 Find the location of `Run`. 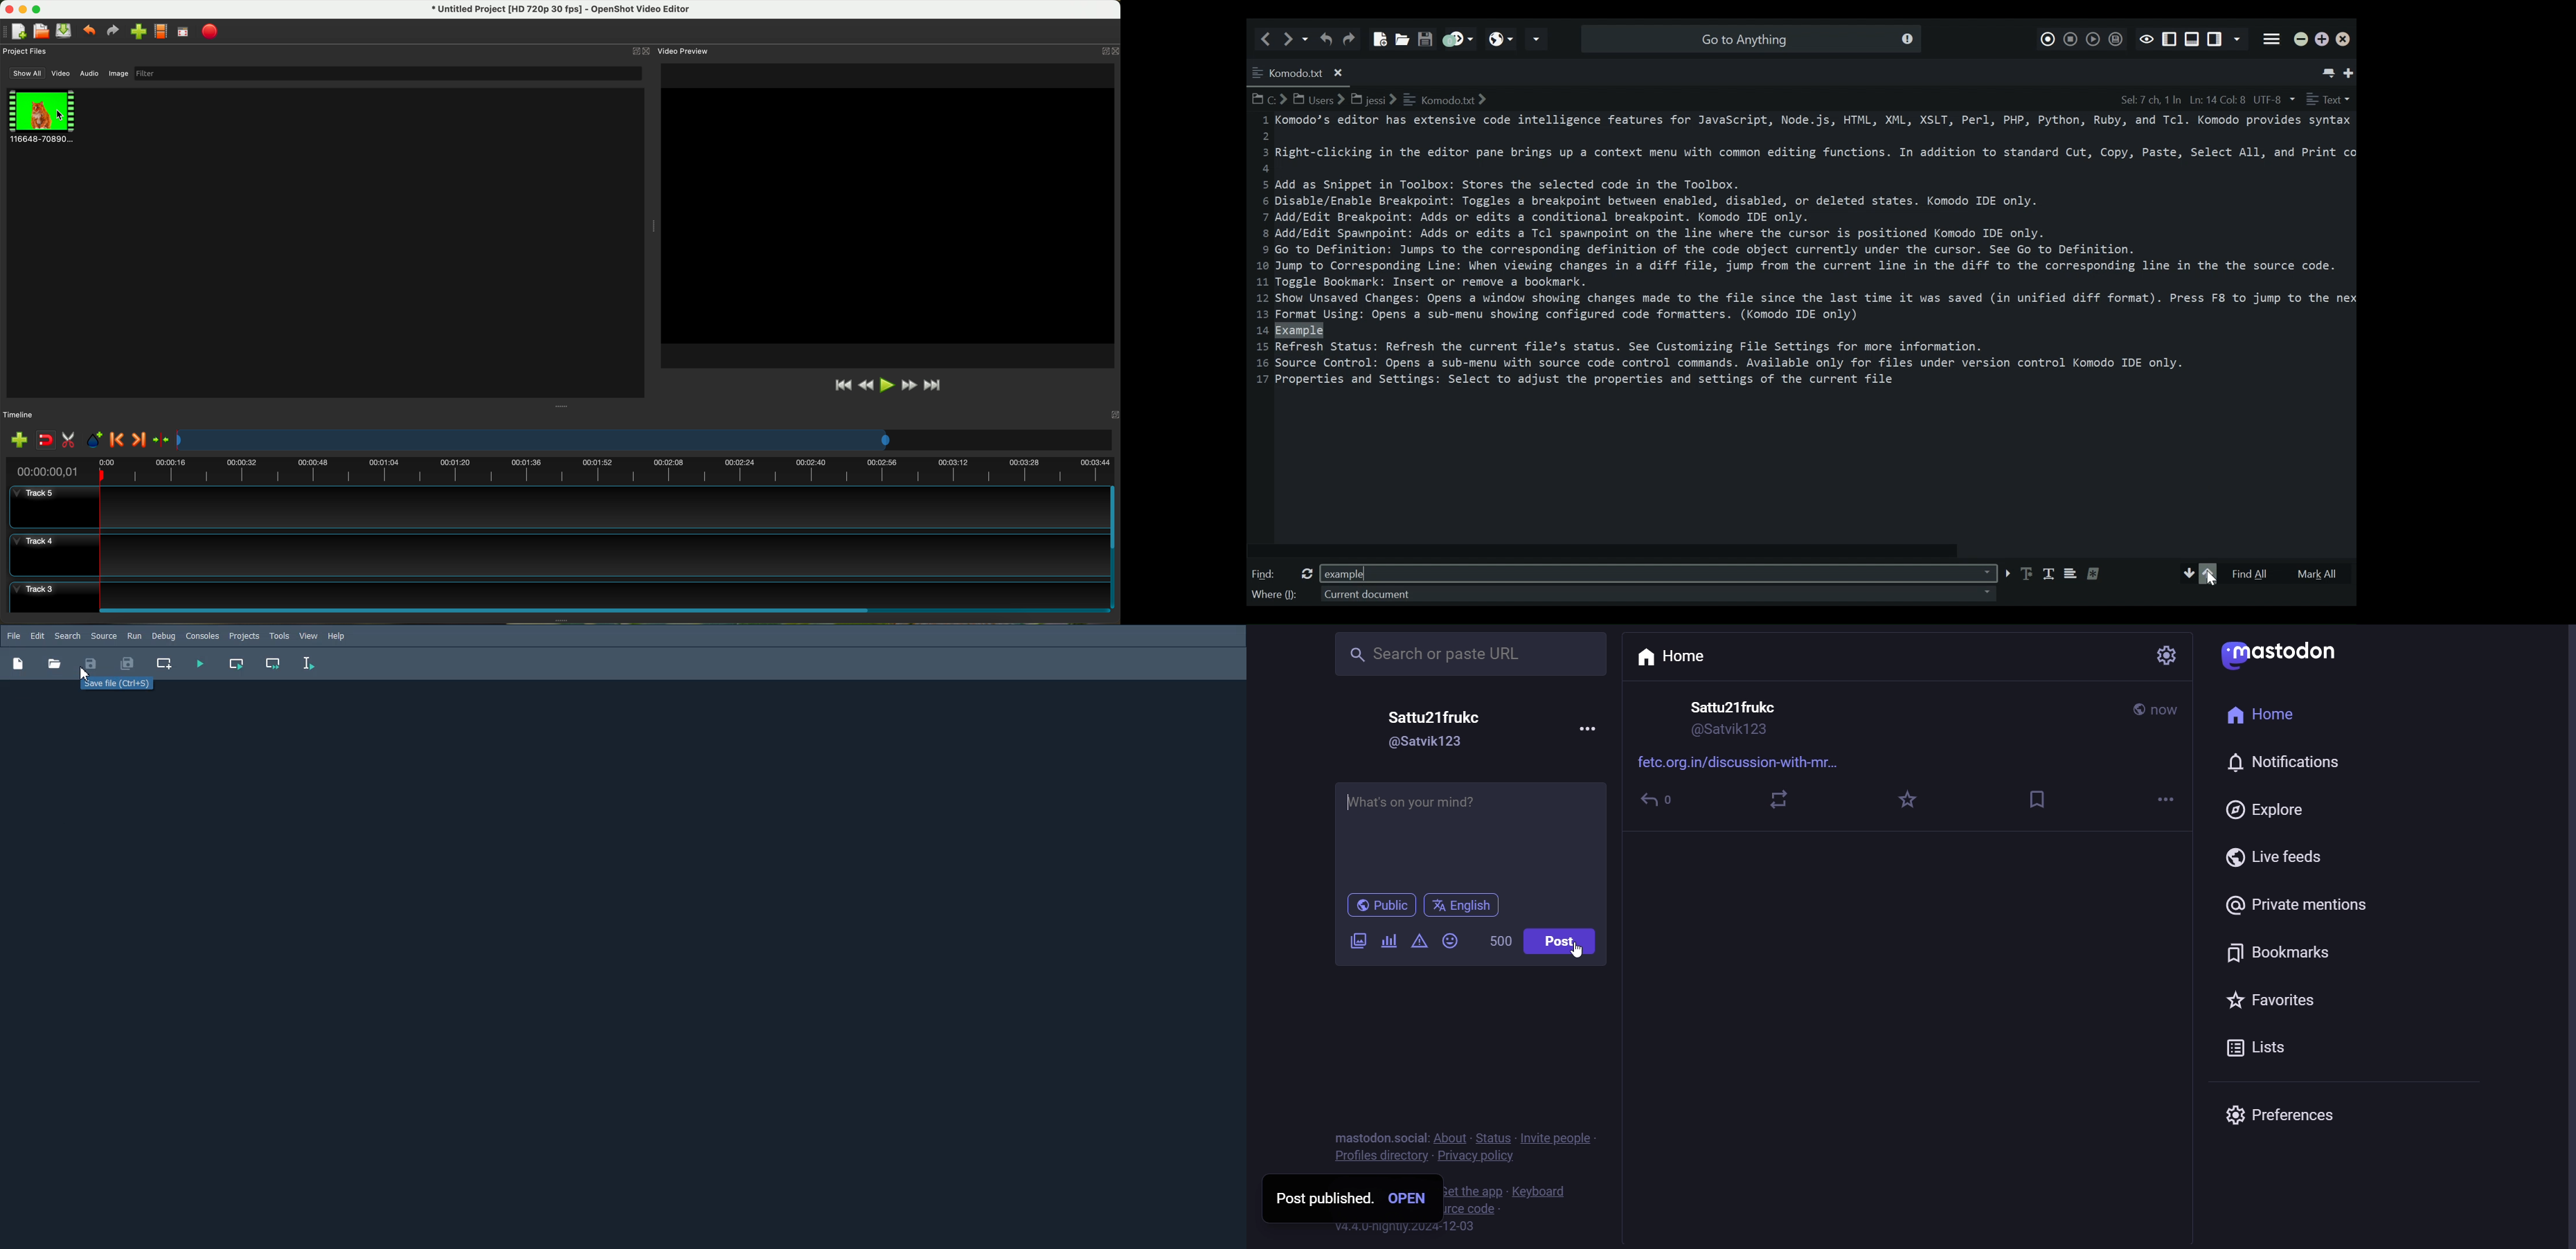

Run is located at coordinates (134, 636).